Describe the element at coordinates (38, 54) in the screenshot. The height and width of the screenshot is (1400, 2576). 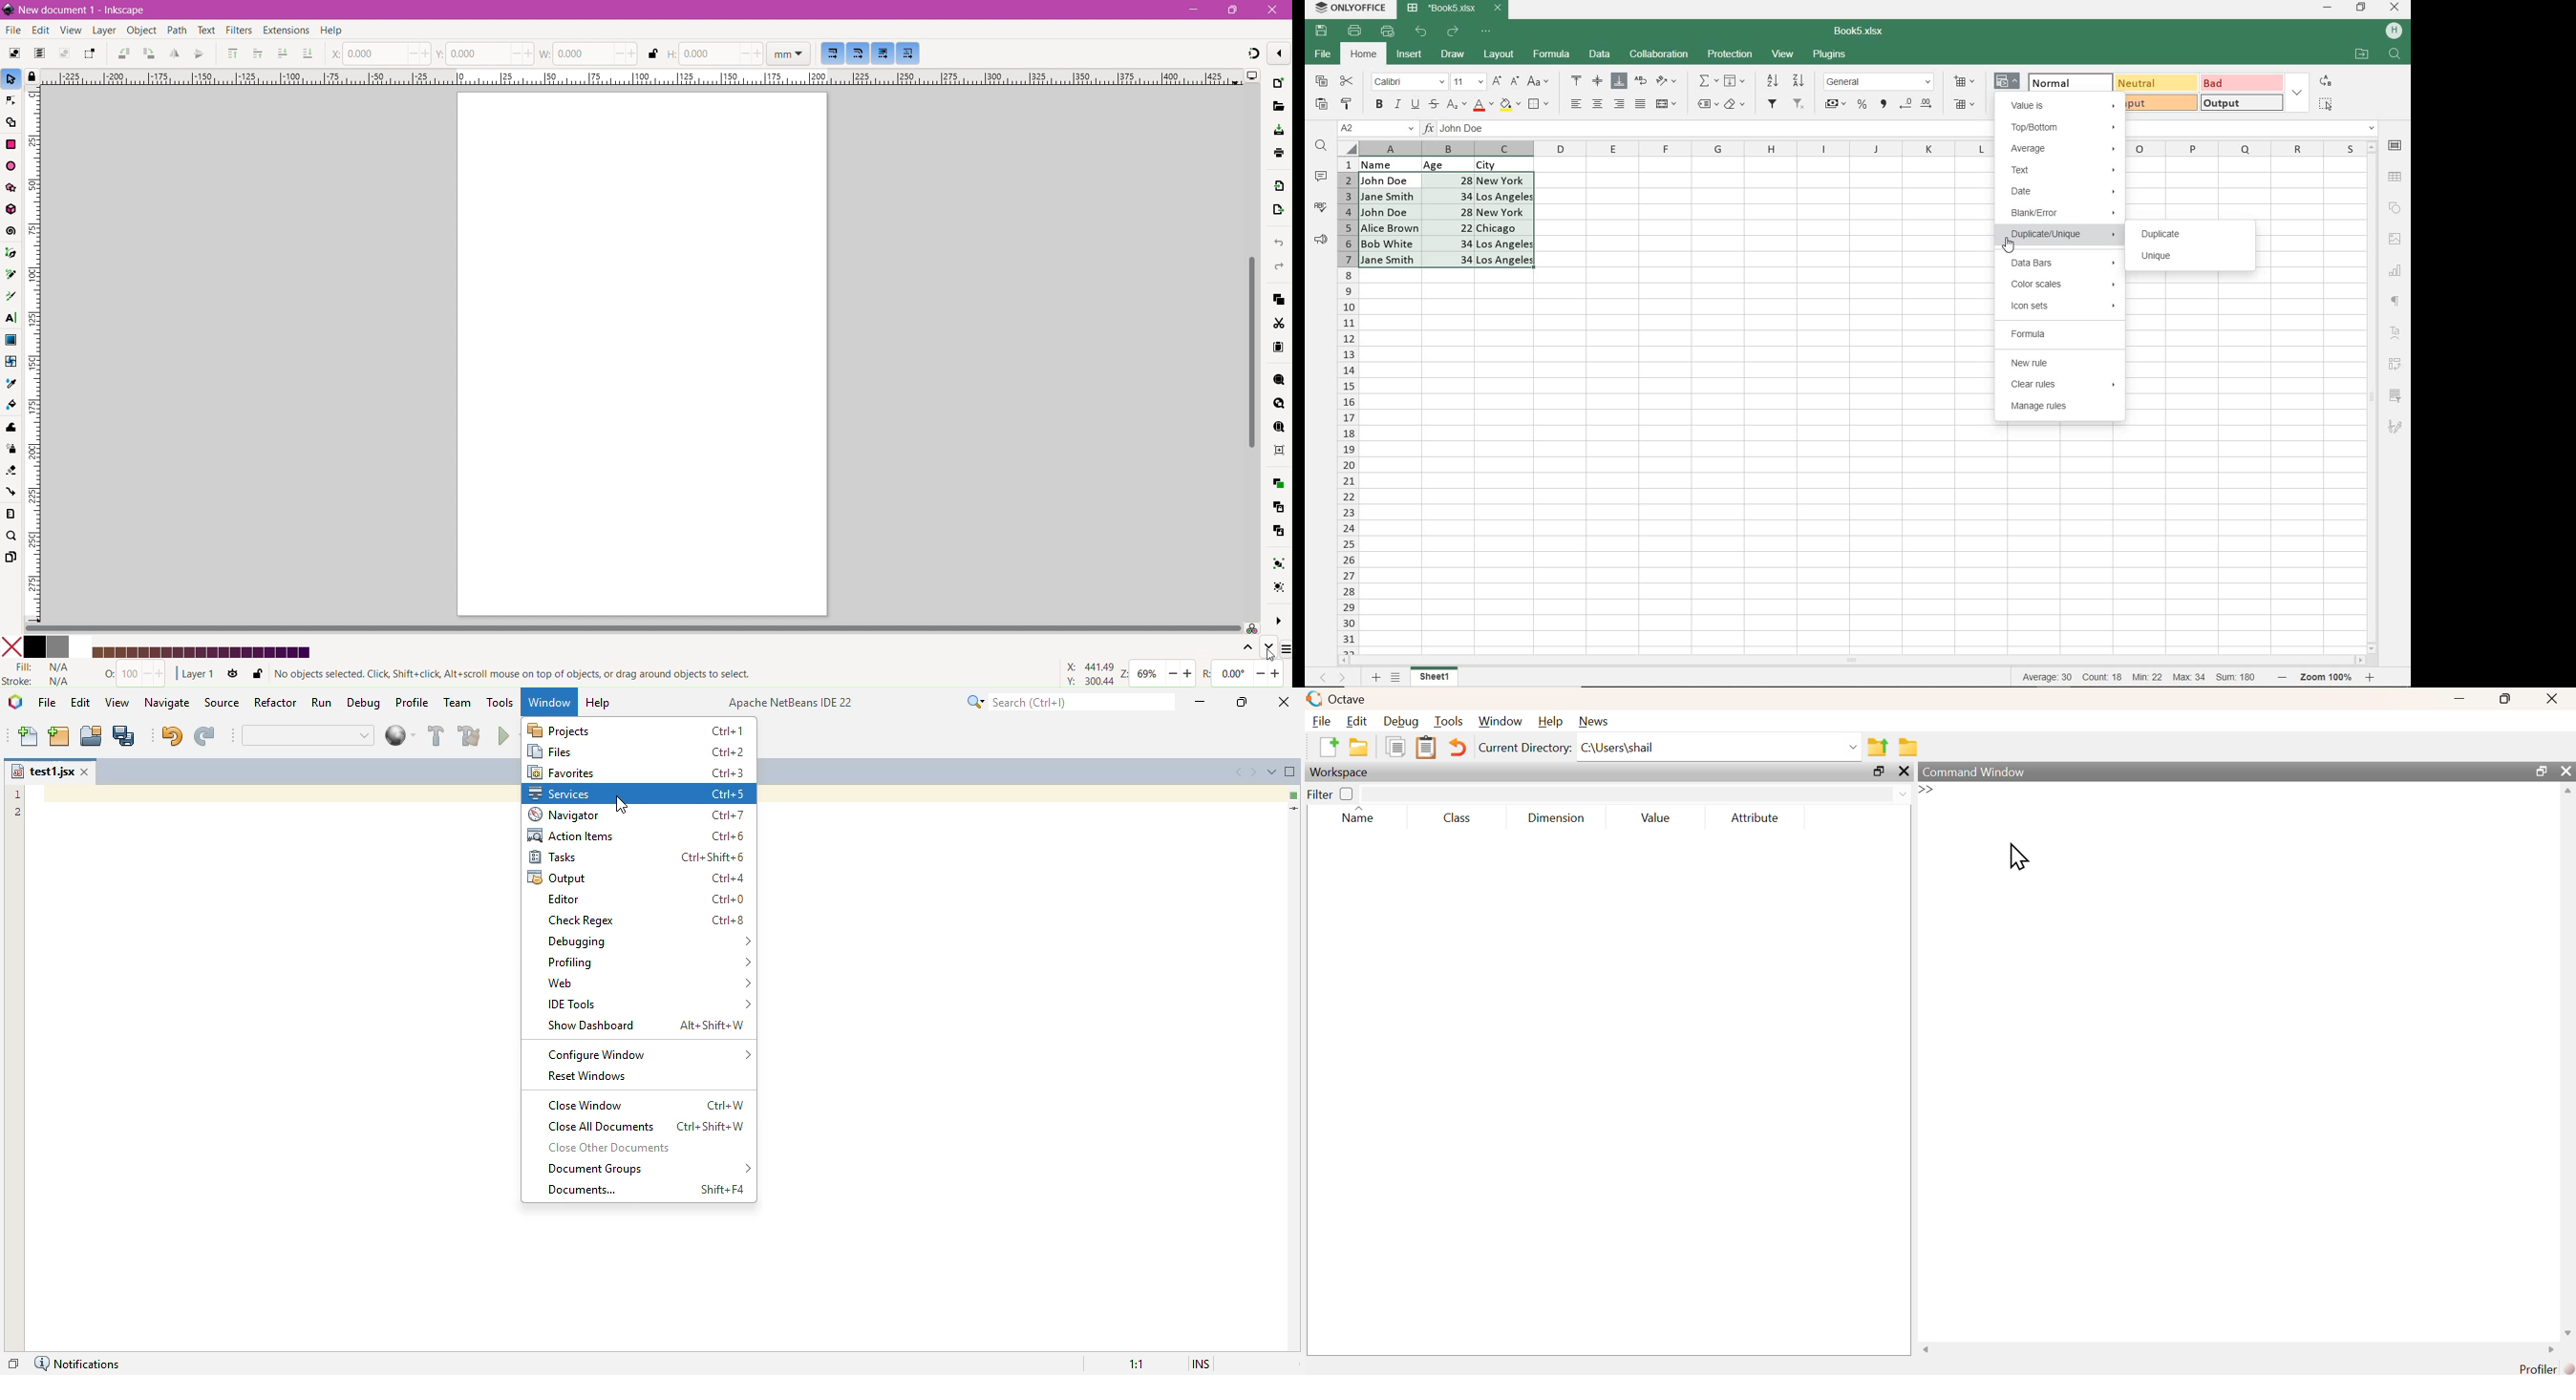
I see `Select All in All Layers` at that location.